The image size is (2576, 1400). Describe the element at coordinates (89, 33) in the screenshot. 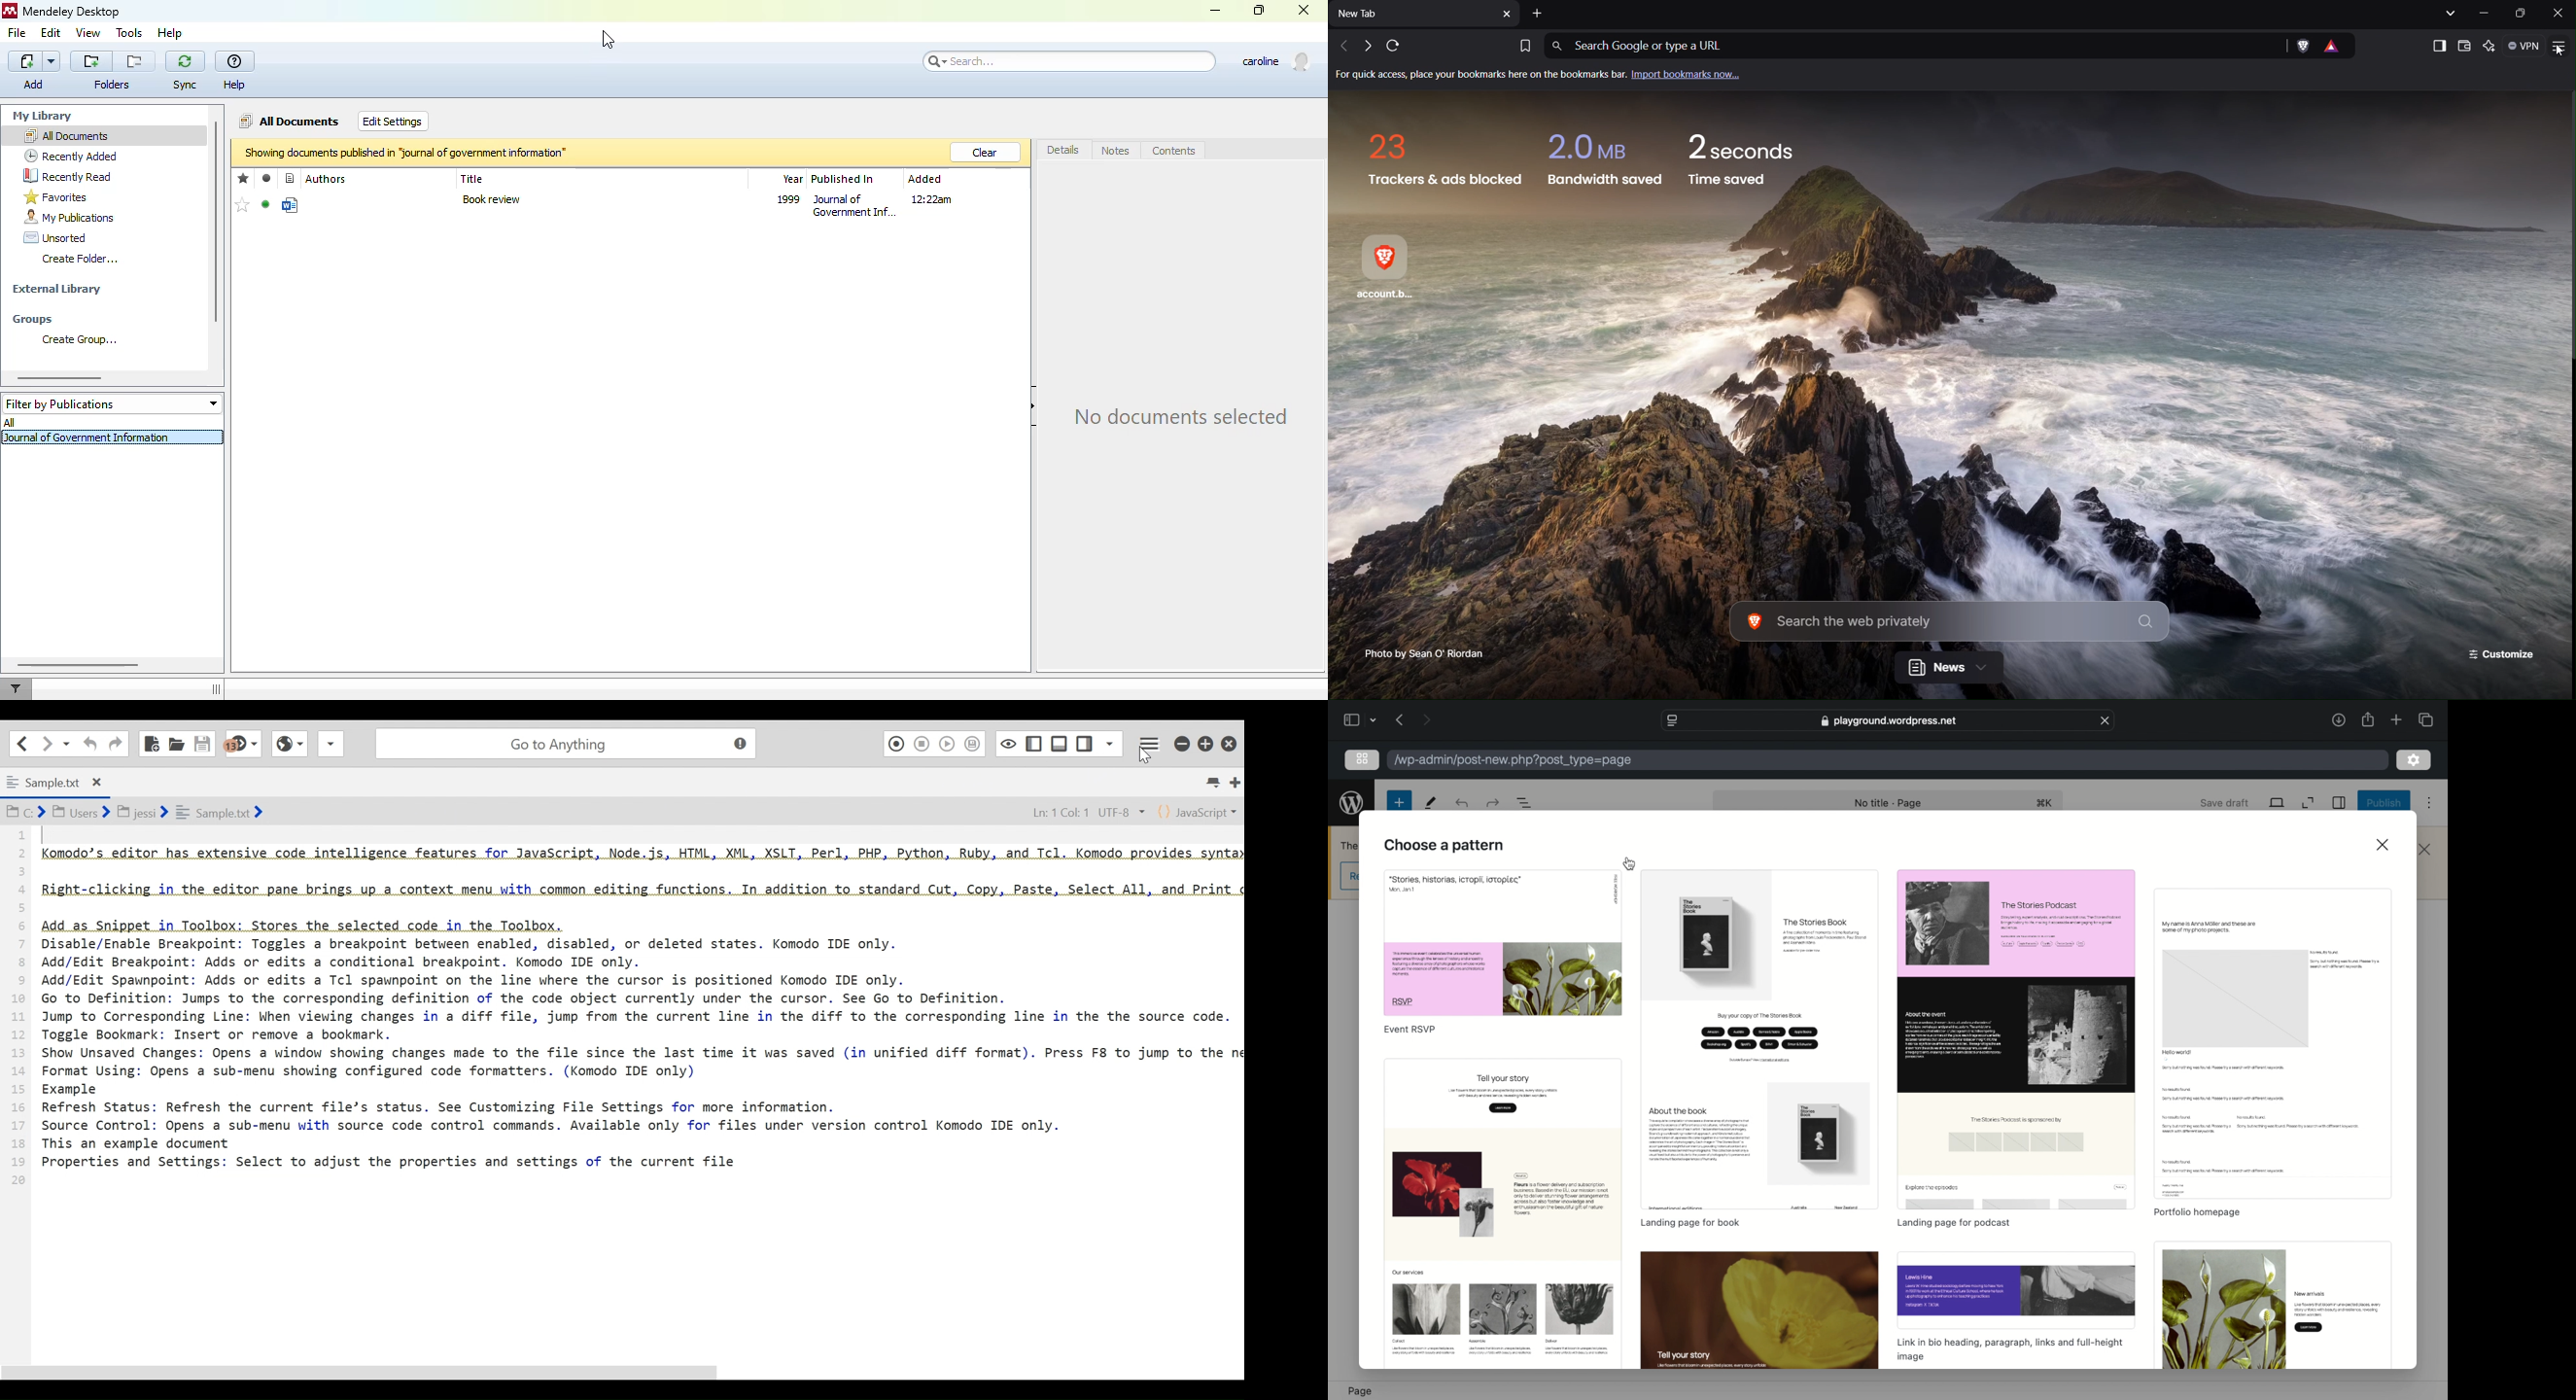

I see `view` at that location.